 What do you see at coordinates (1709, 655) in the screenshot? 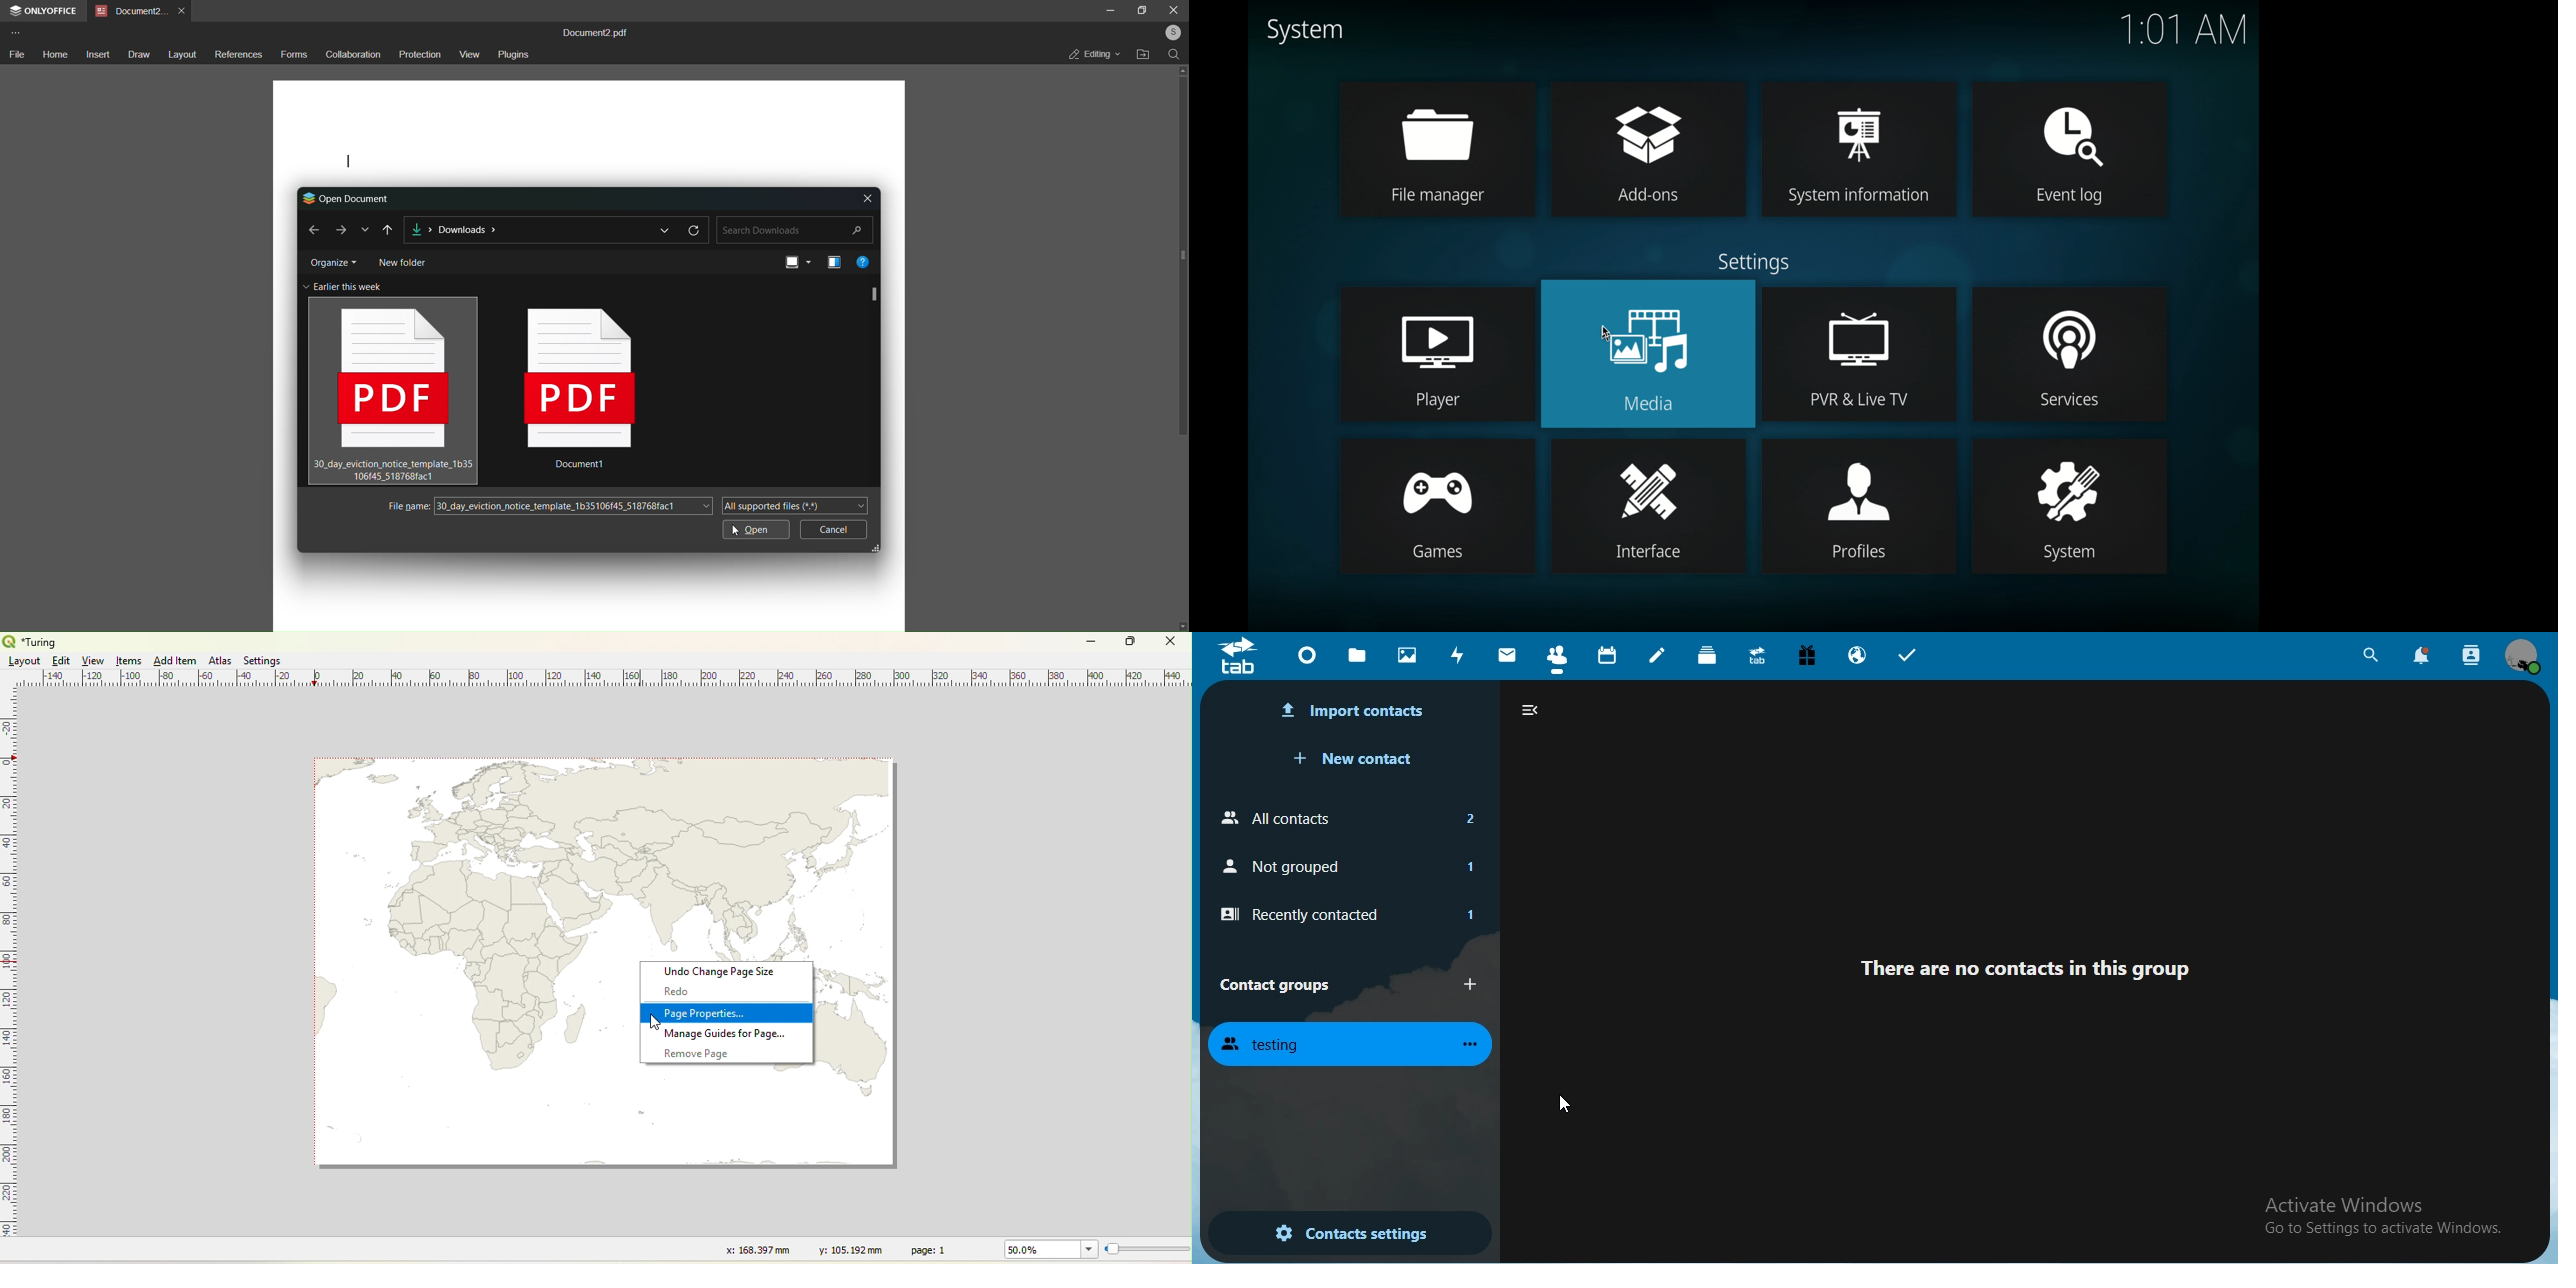
I see `deck` at bounding box center [1709, 655].